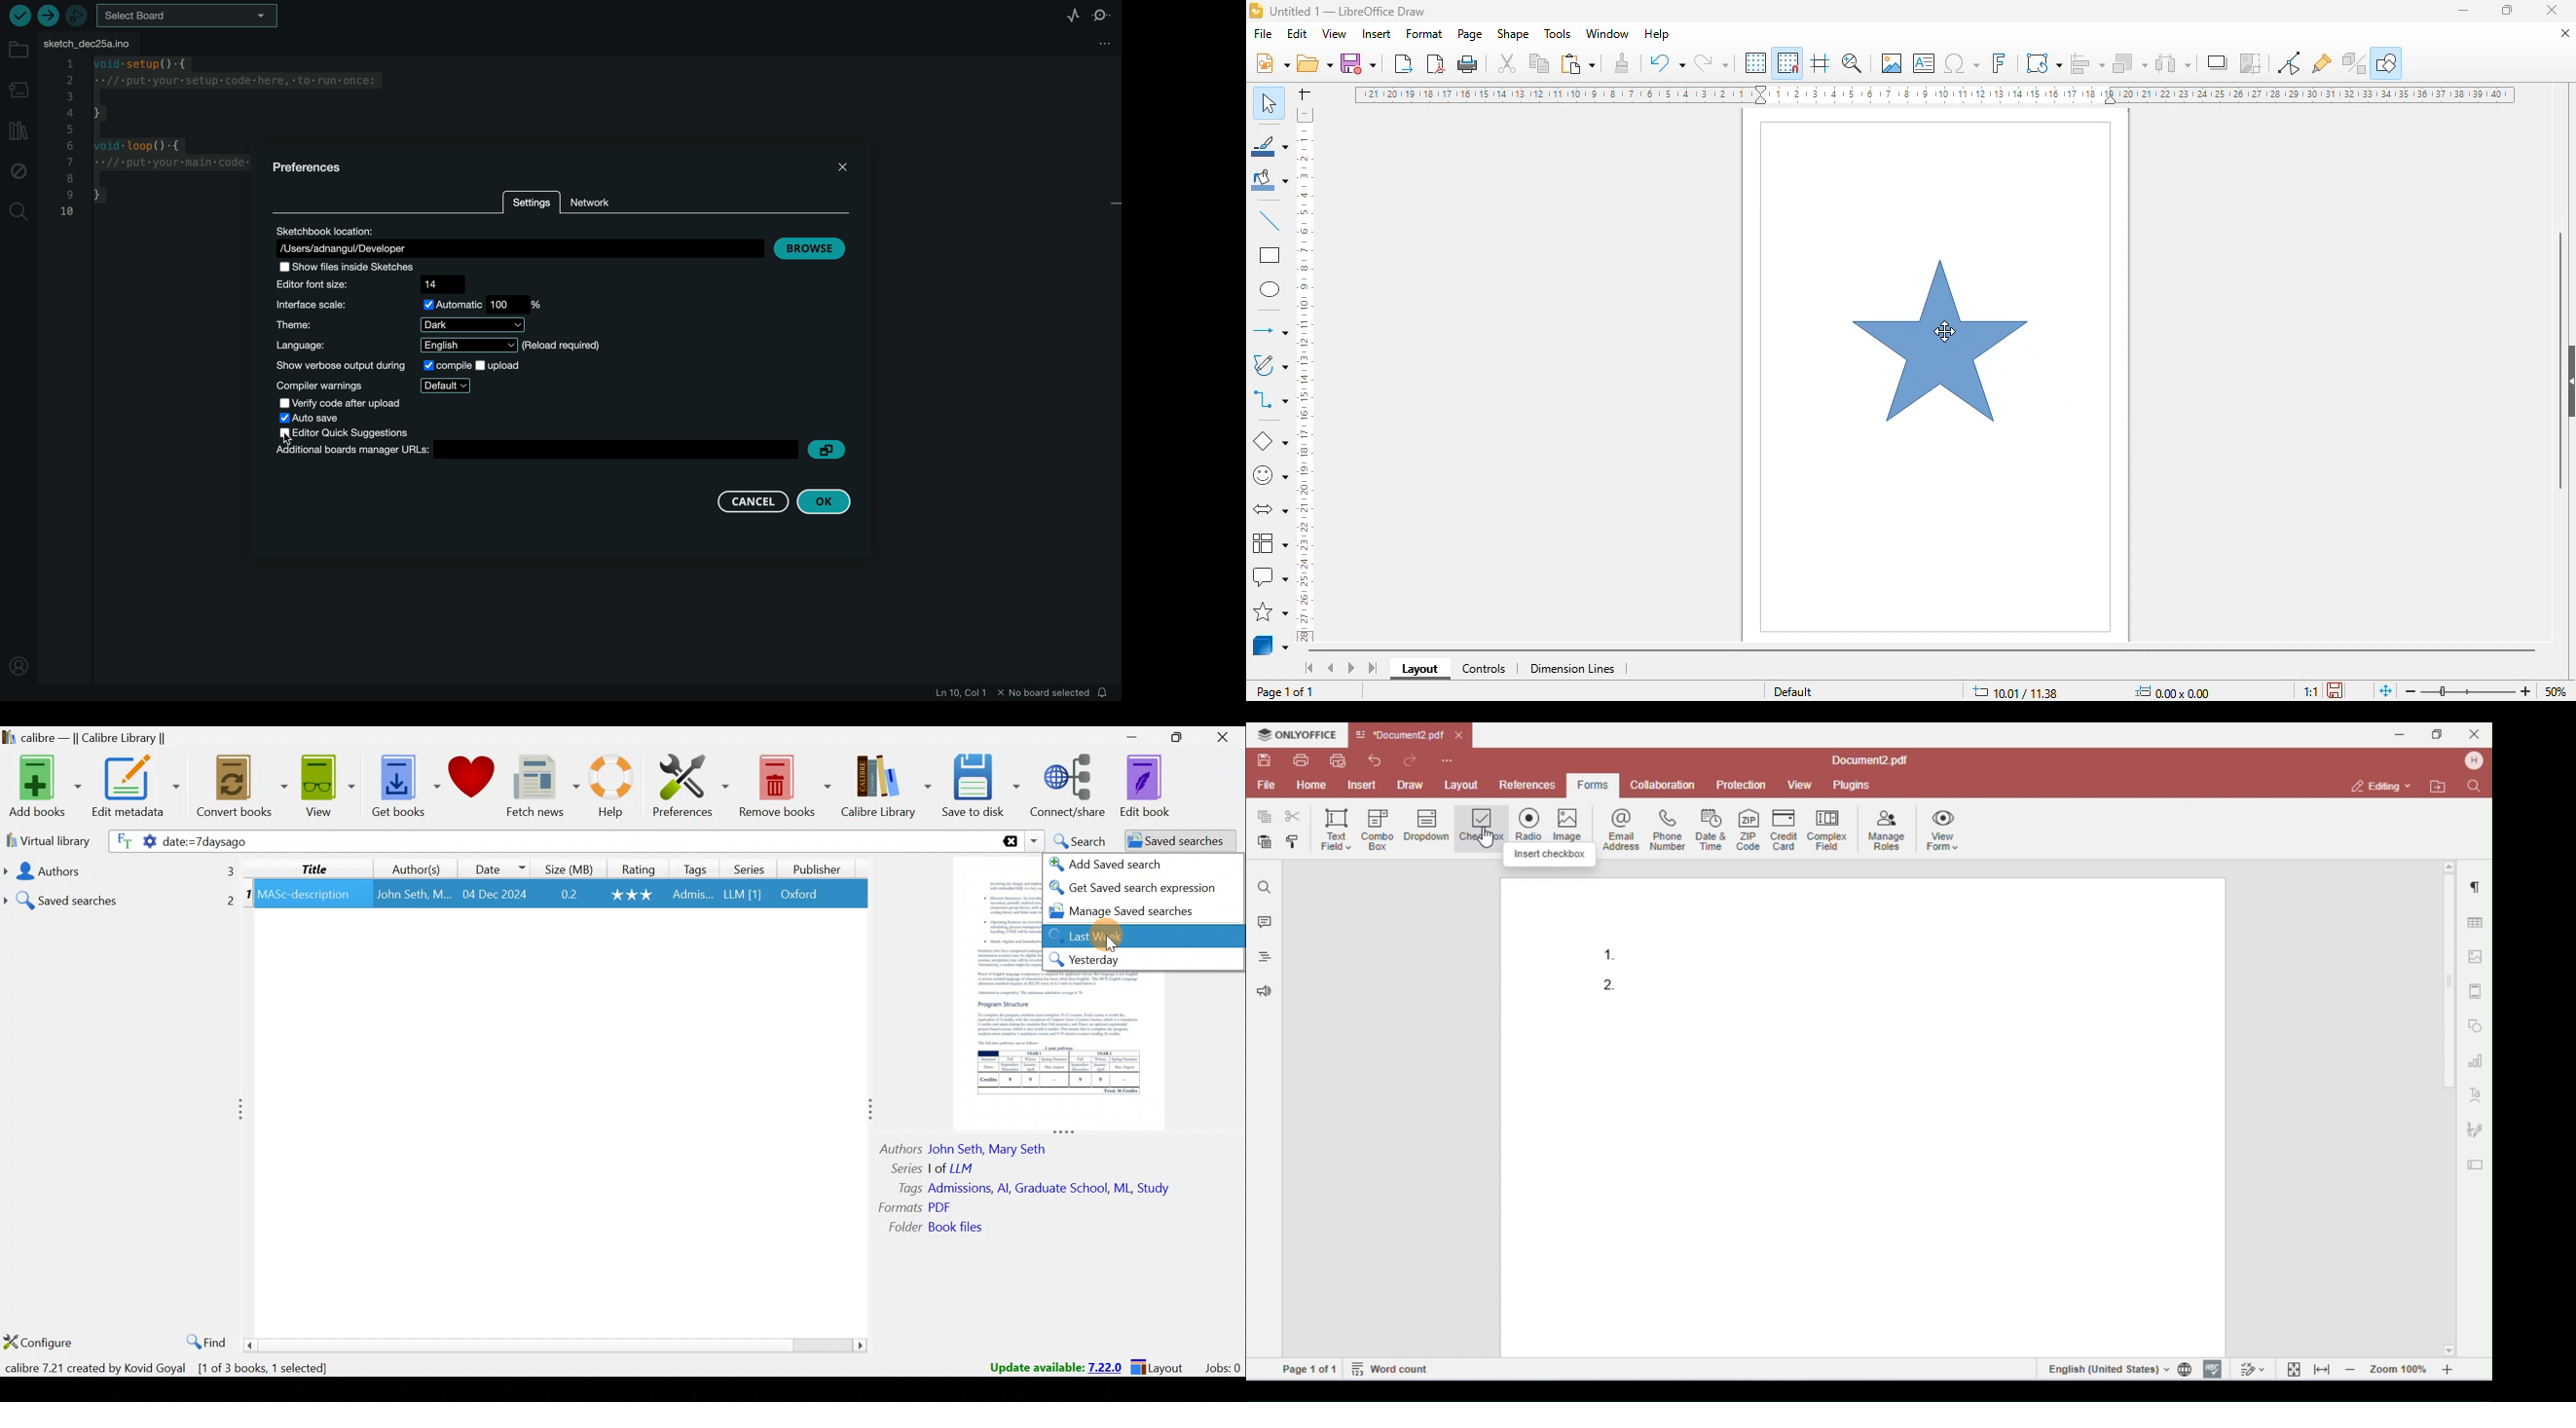 The width and height of the screenshot is (2576, 1428). Describe the element at coordinates (44, 840) in the screenshot. I see `Virtual library` at that location.